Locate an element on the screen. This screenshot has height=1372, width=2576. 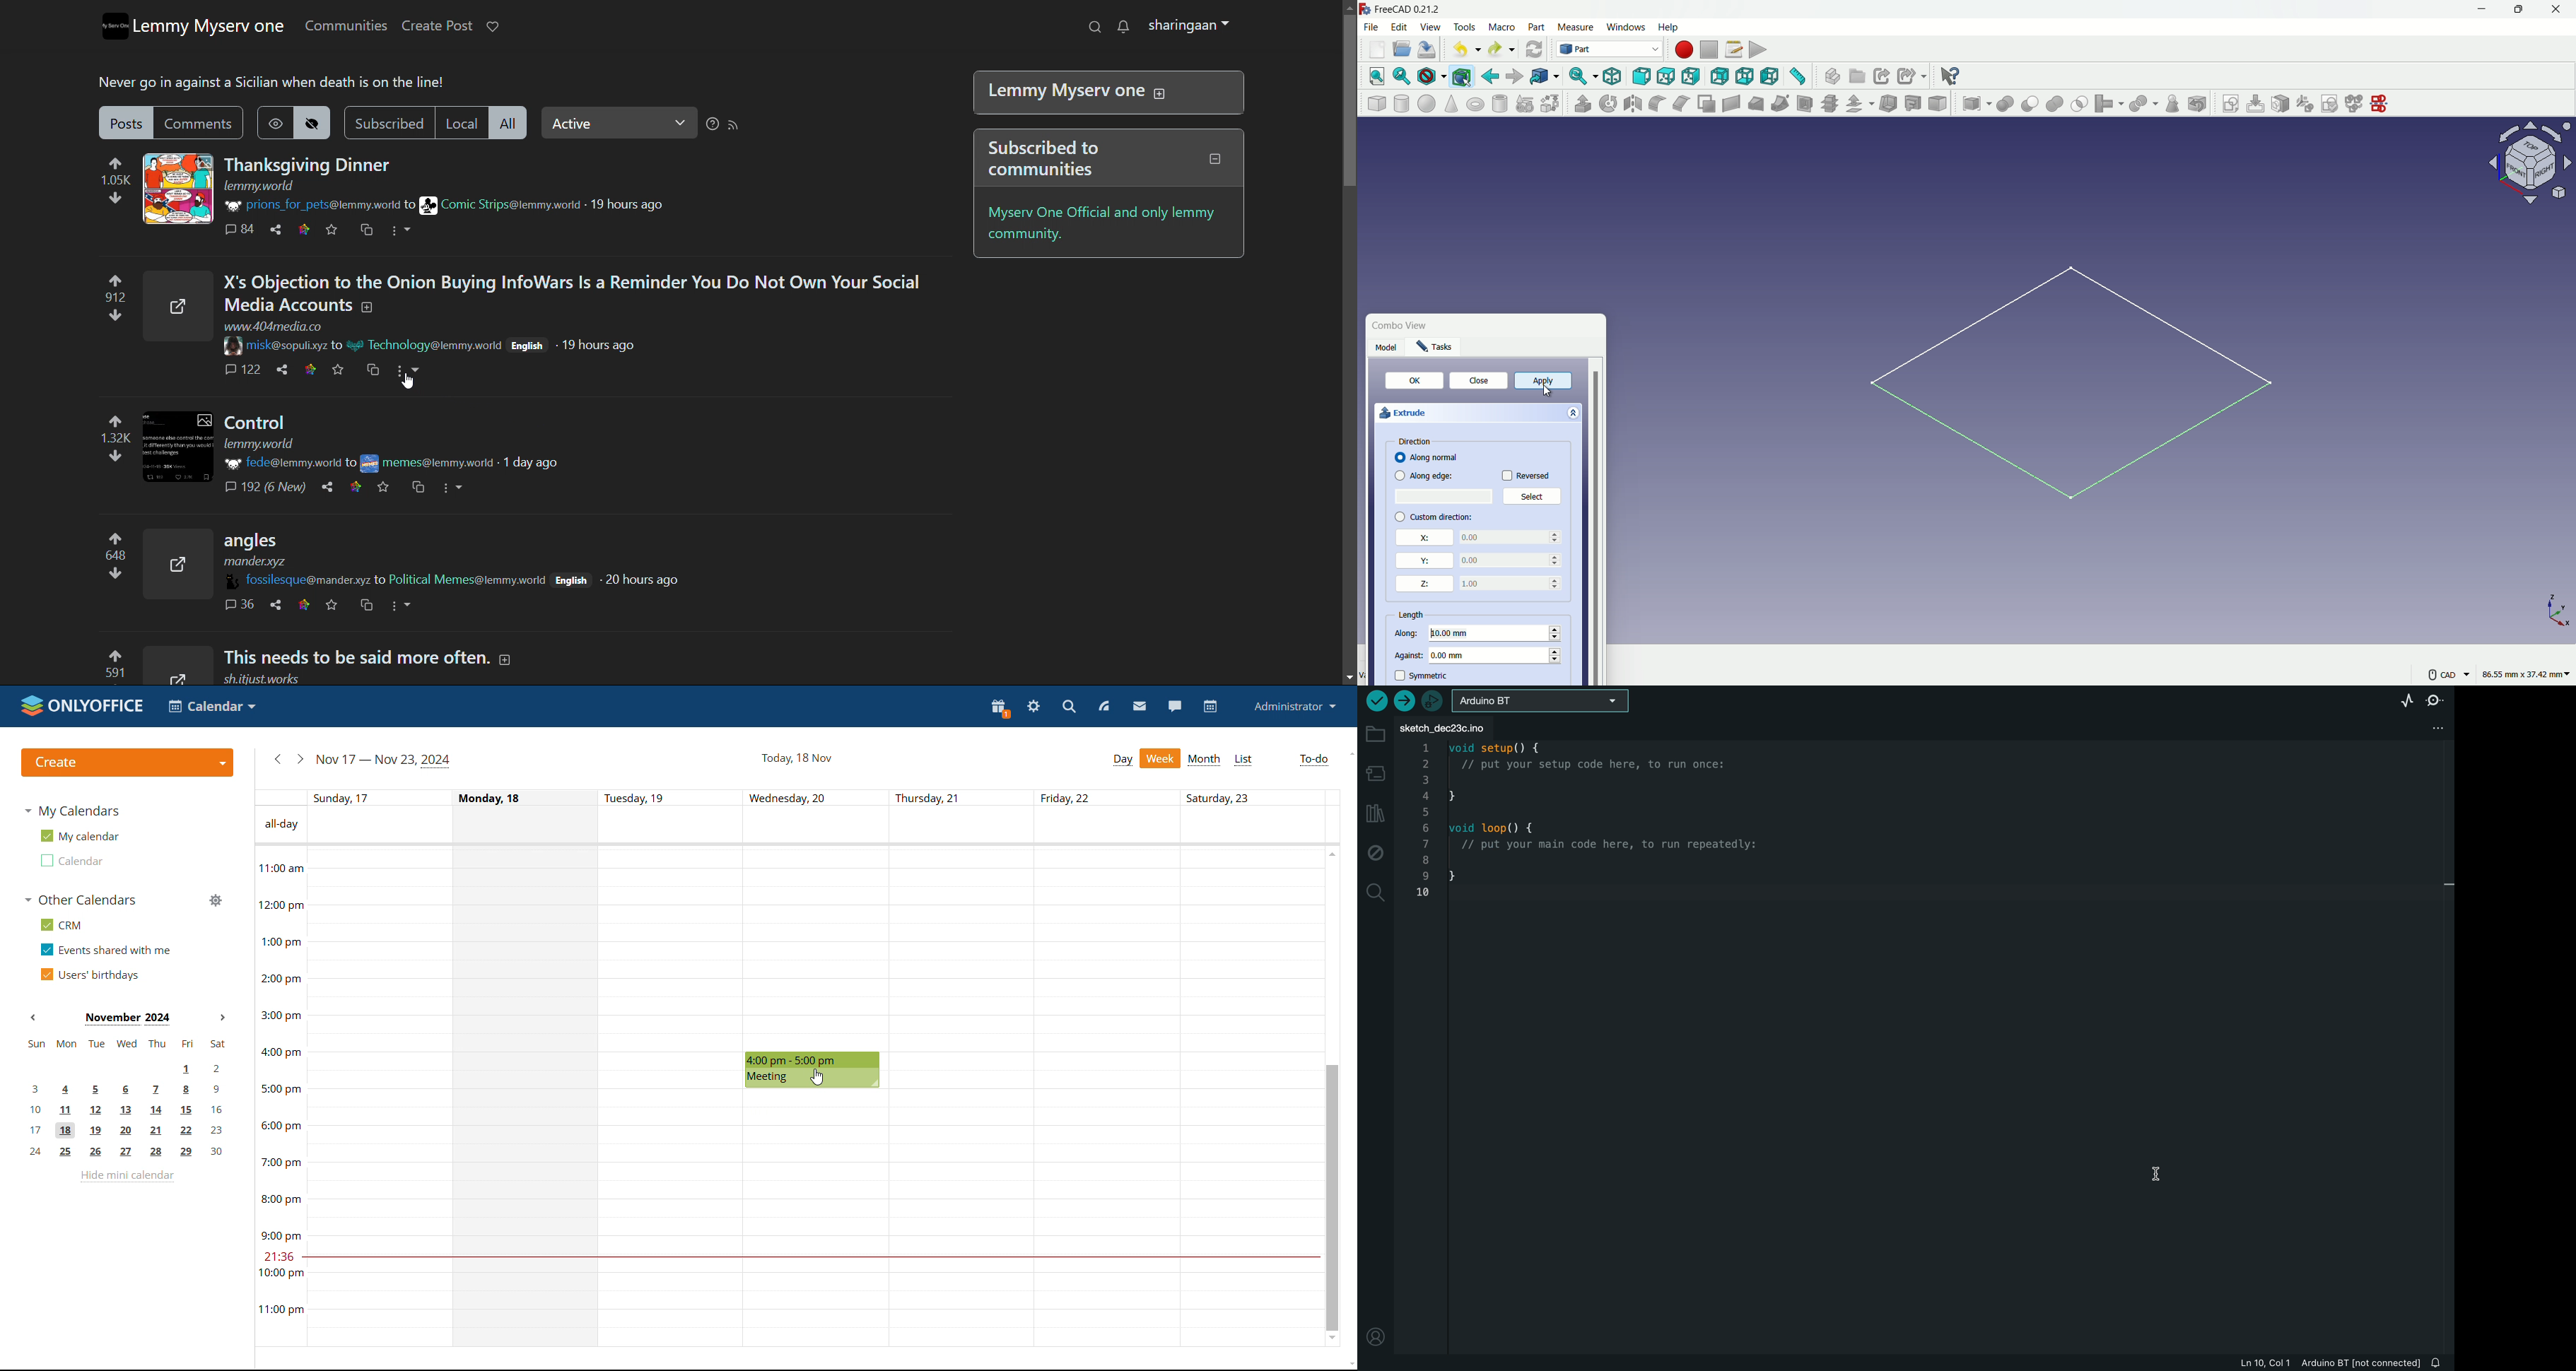
create primitive is located at coordinates (1526, 104).